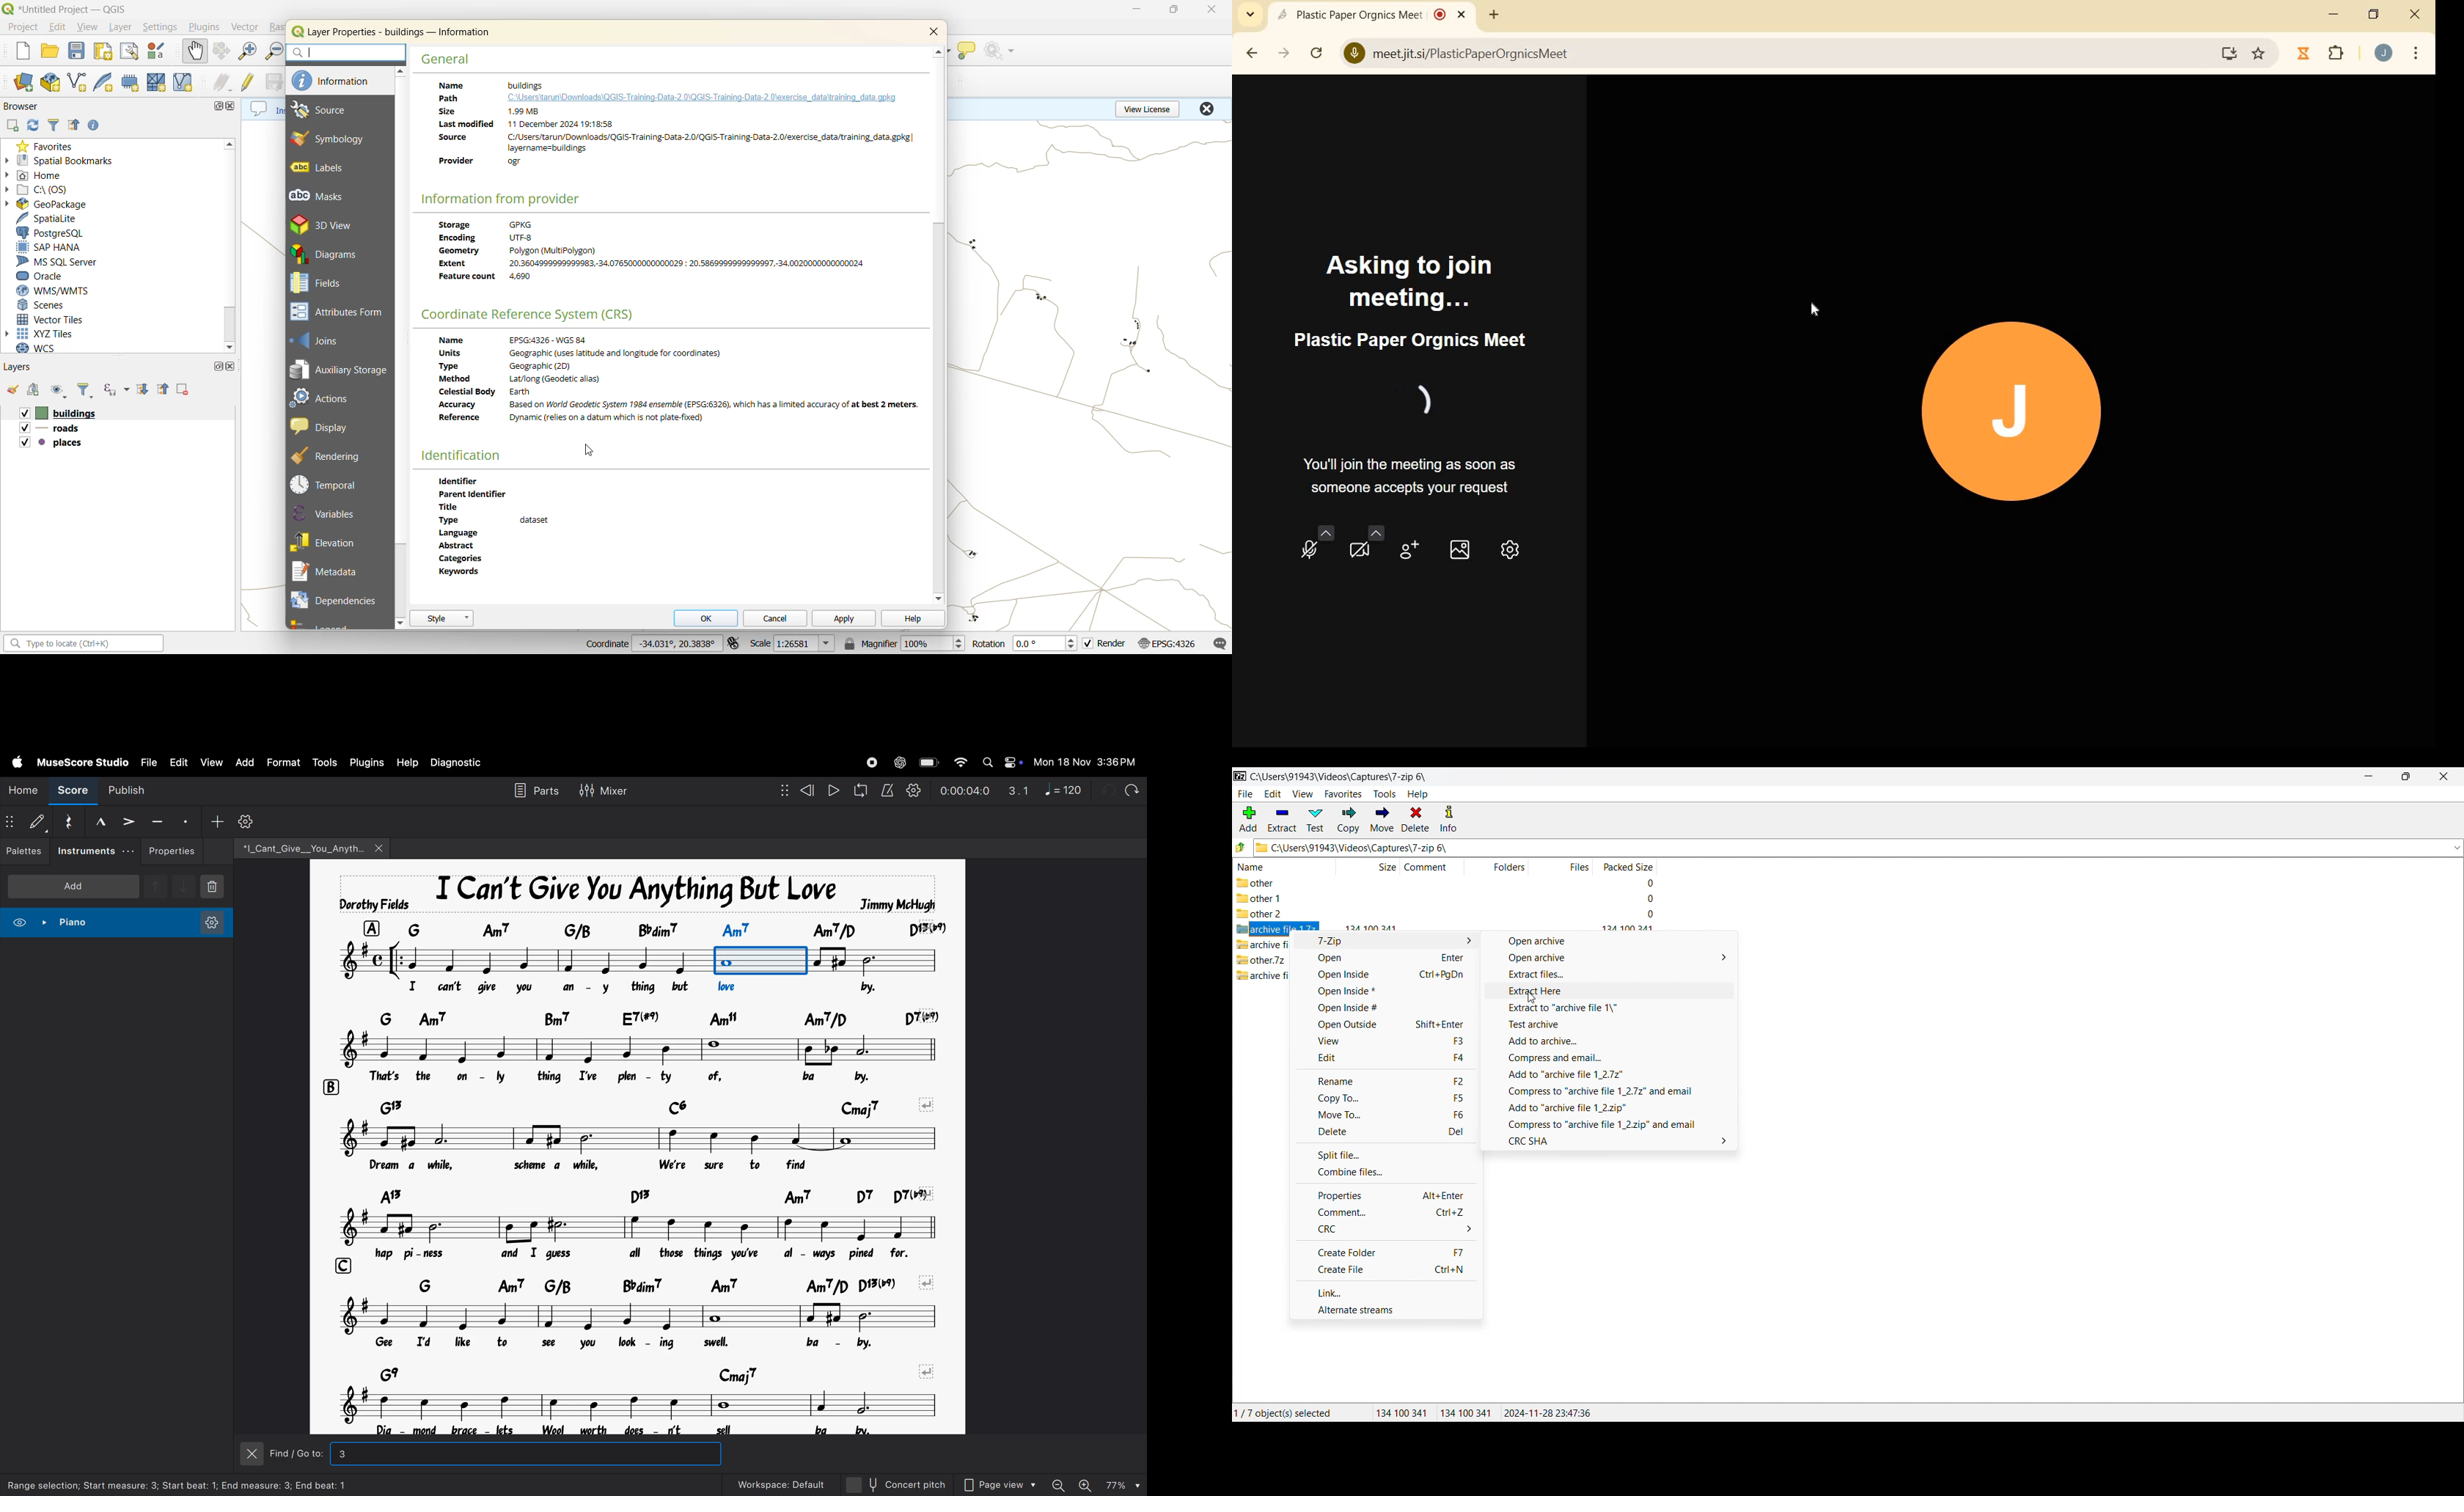 This screenshot has height=1512, width=2464. Describe the element at coordinates (144, 389) in the screenshot. I see `expand all` at that location.